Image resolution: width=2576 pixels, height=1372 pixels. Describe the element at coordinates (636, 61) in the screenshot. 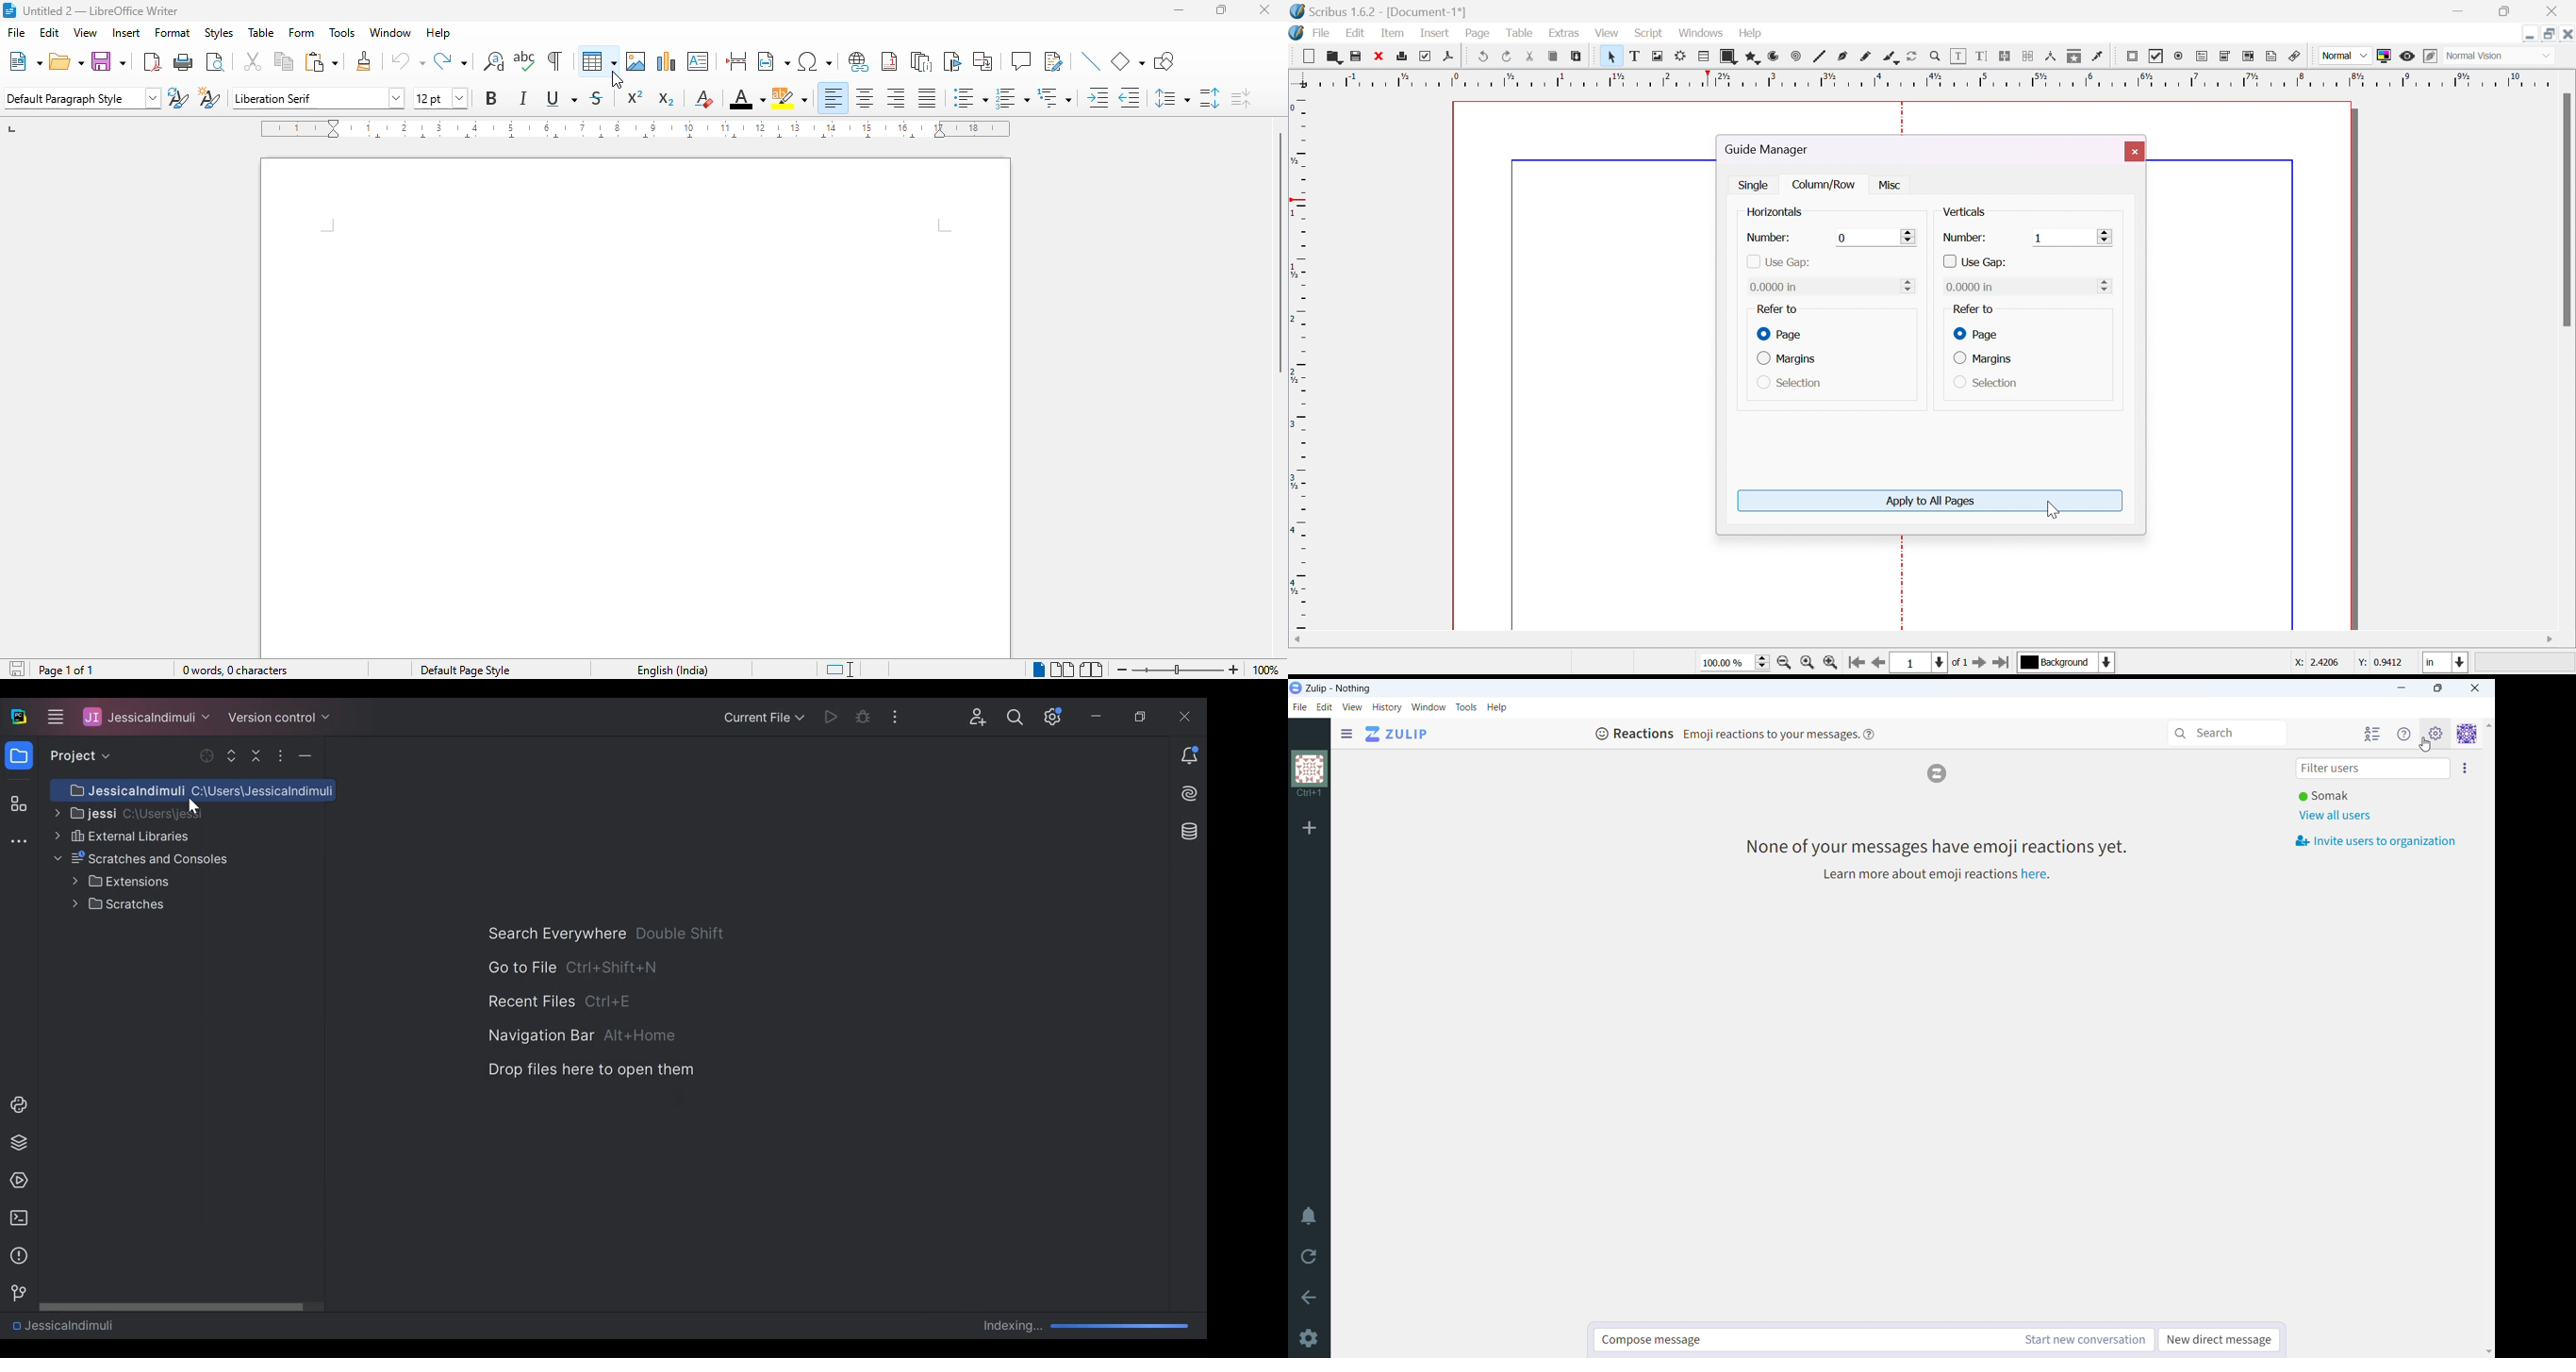

I see `insert image` at that location.